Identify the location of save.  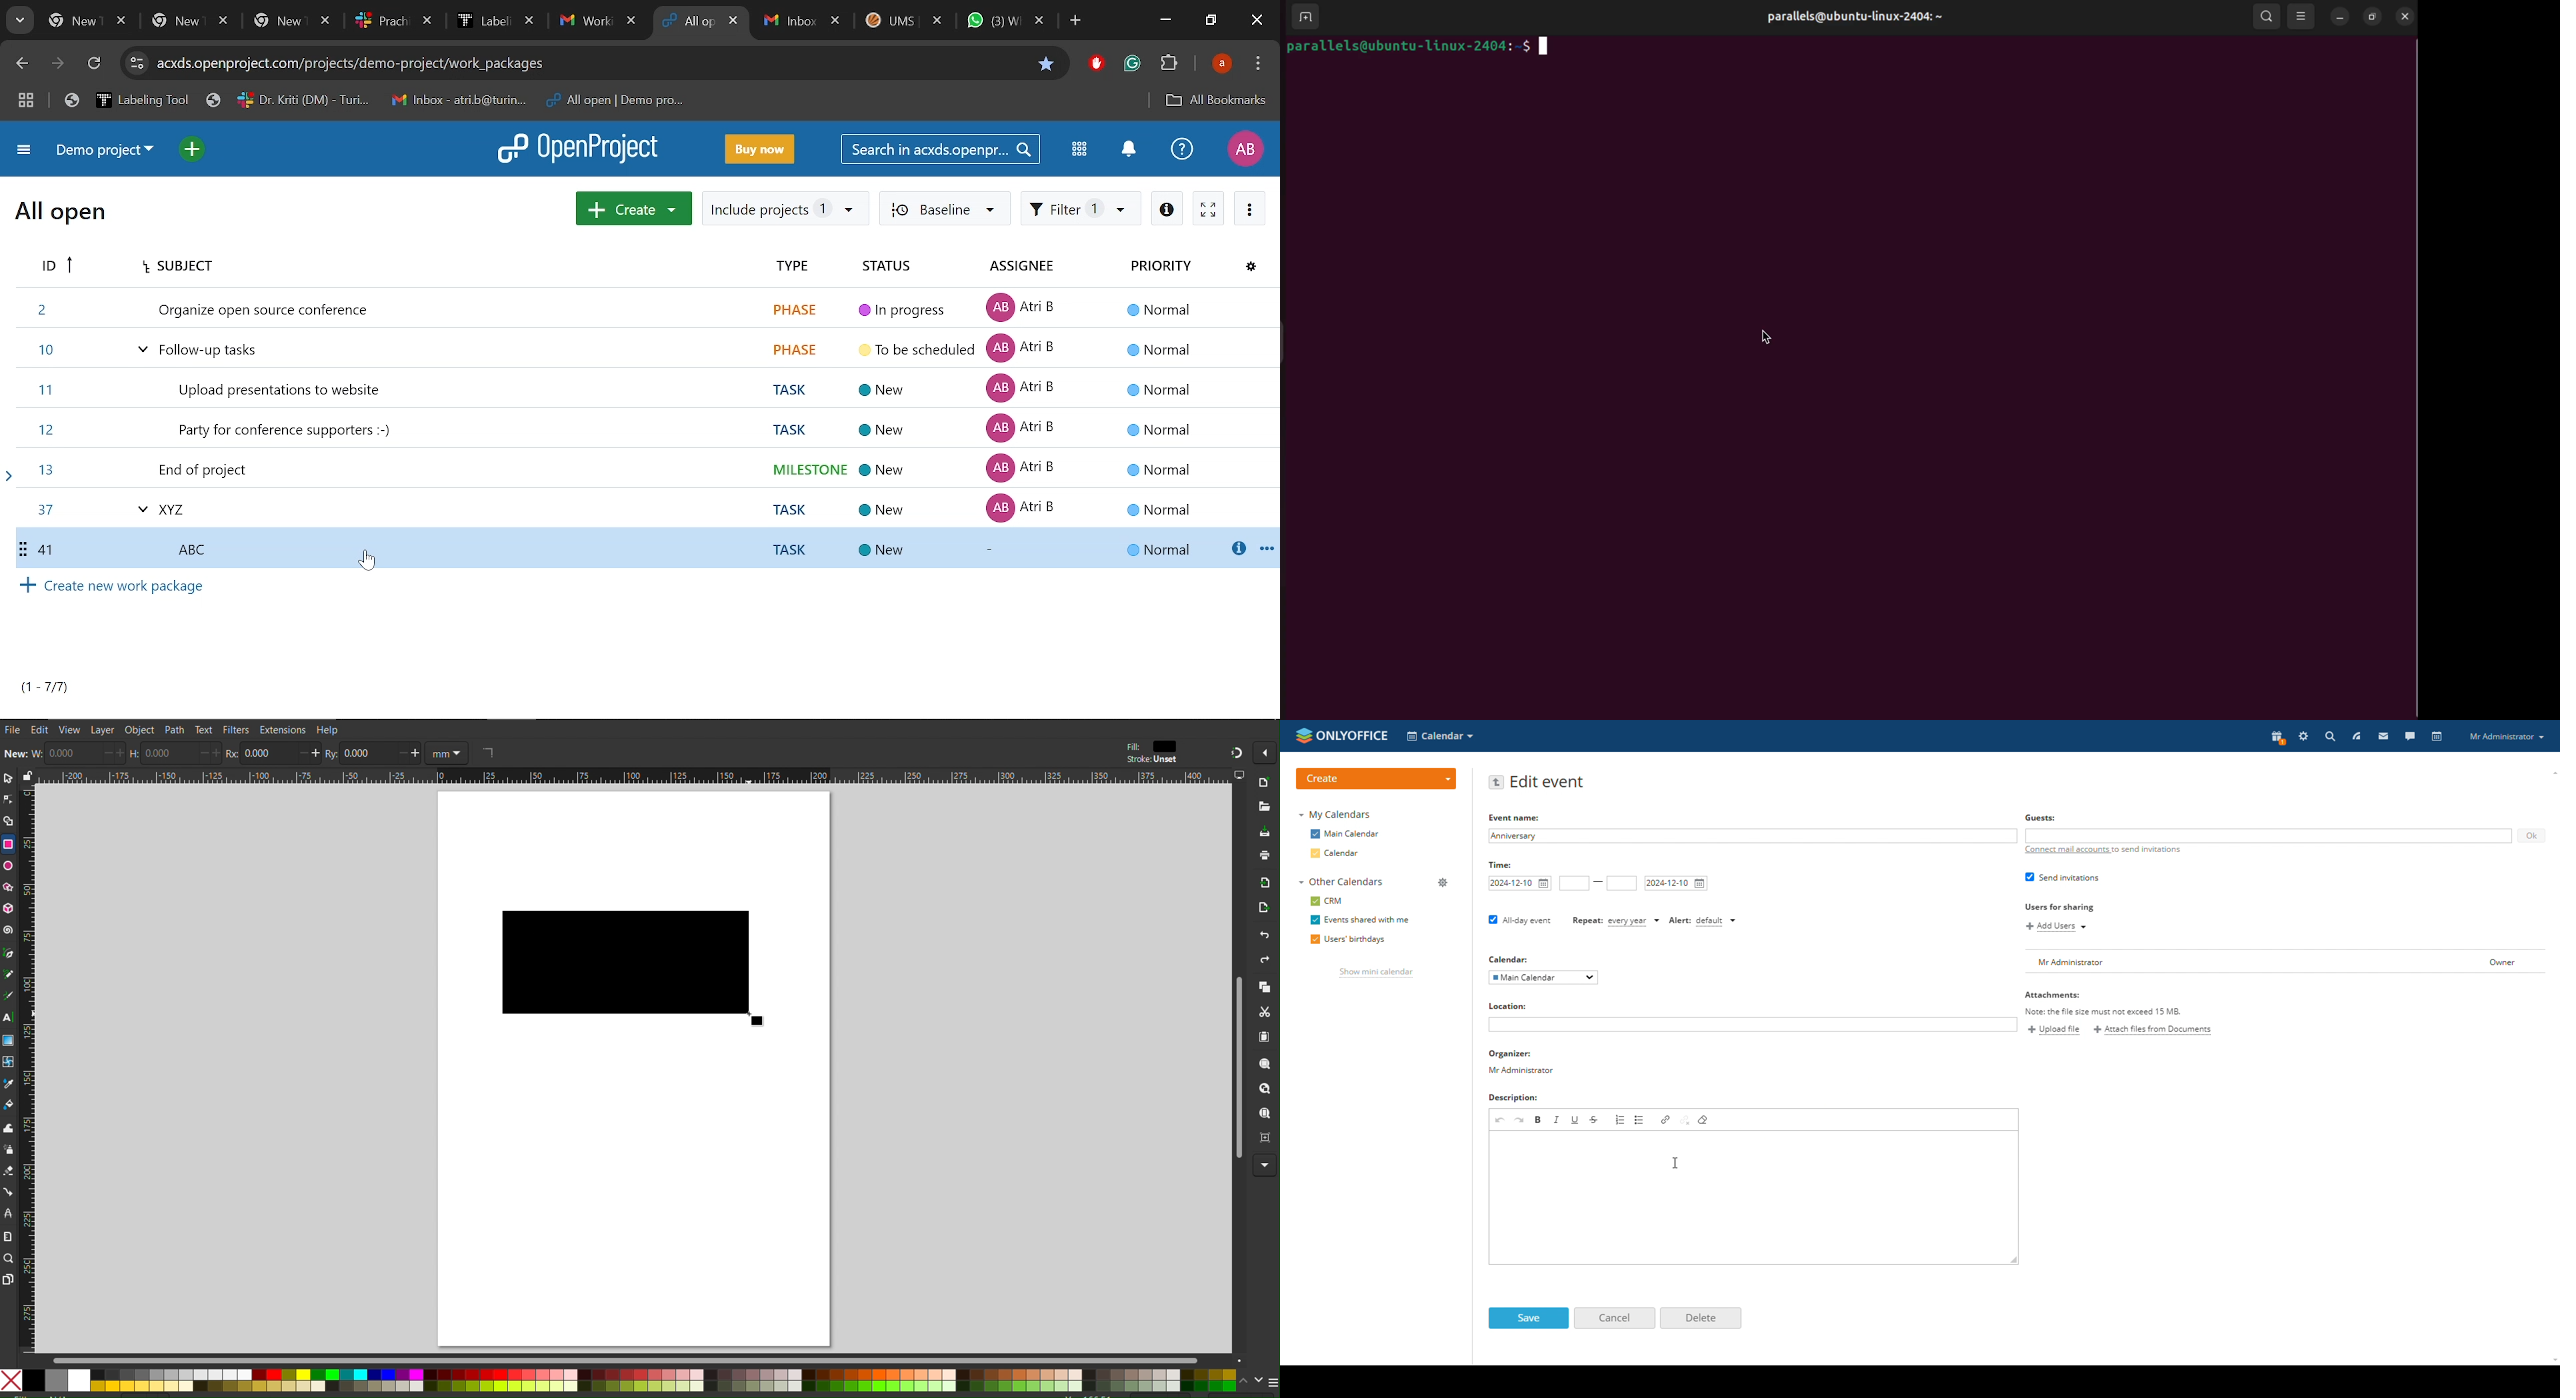
(1528, 1319).